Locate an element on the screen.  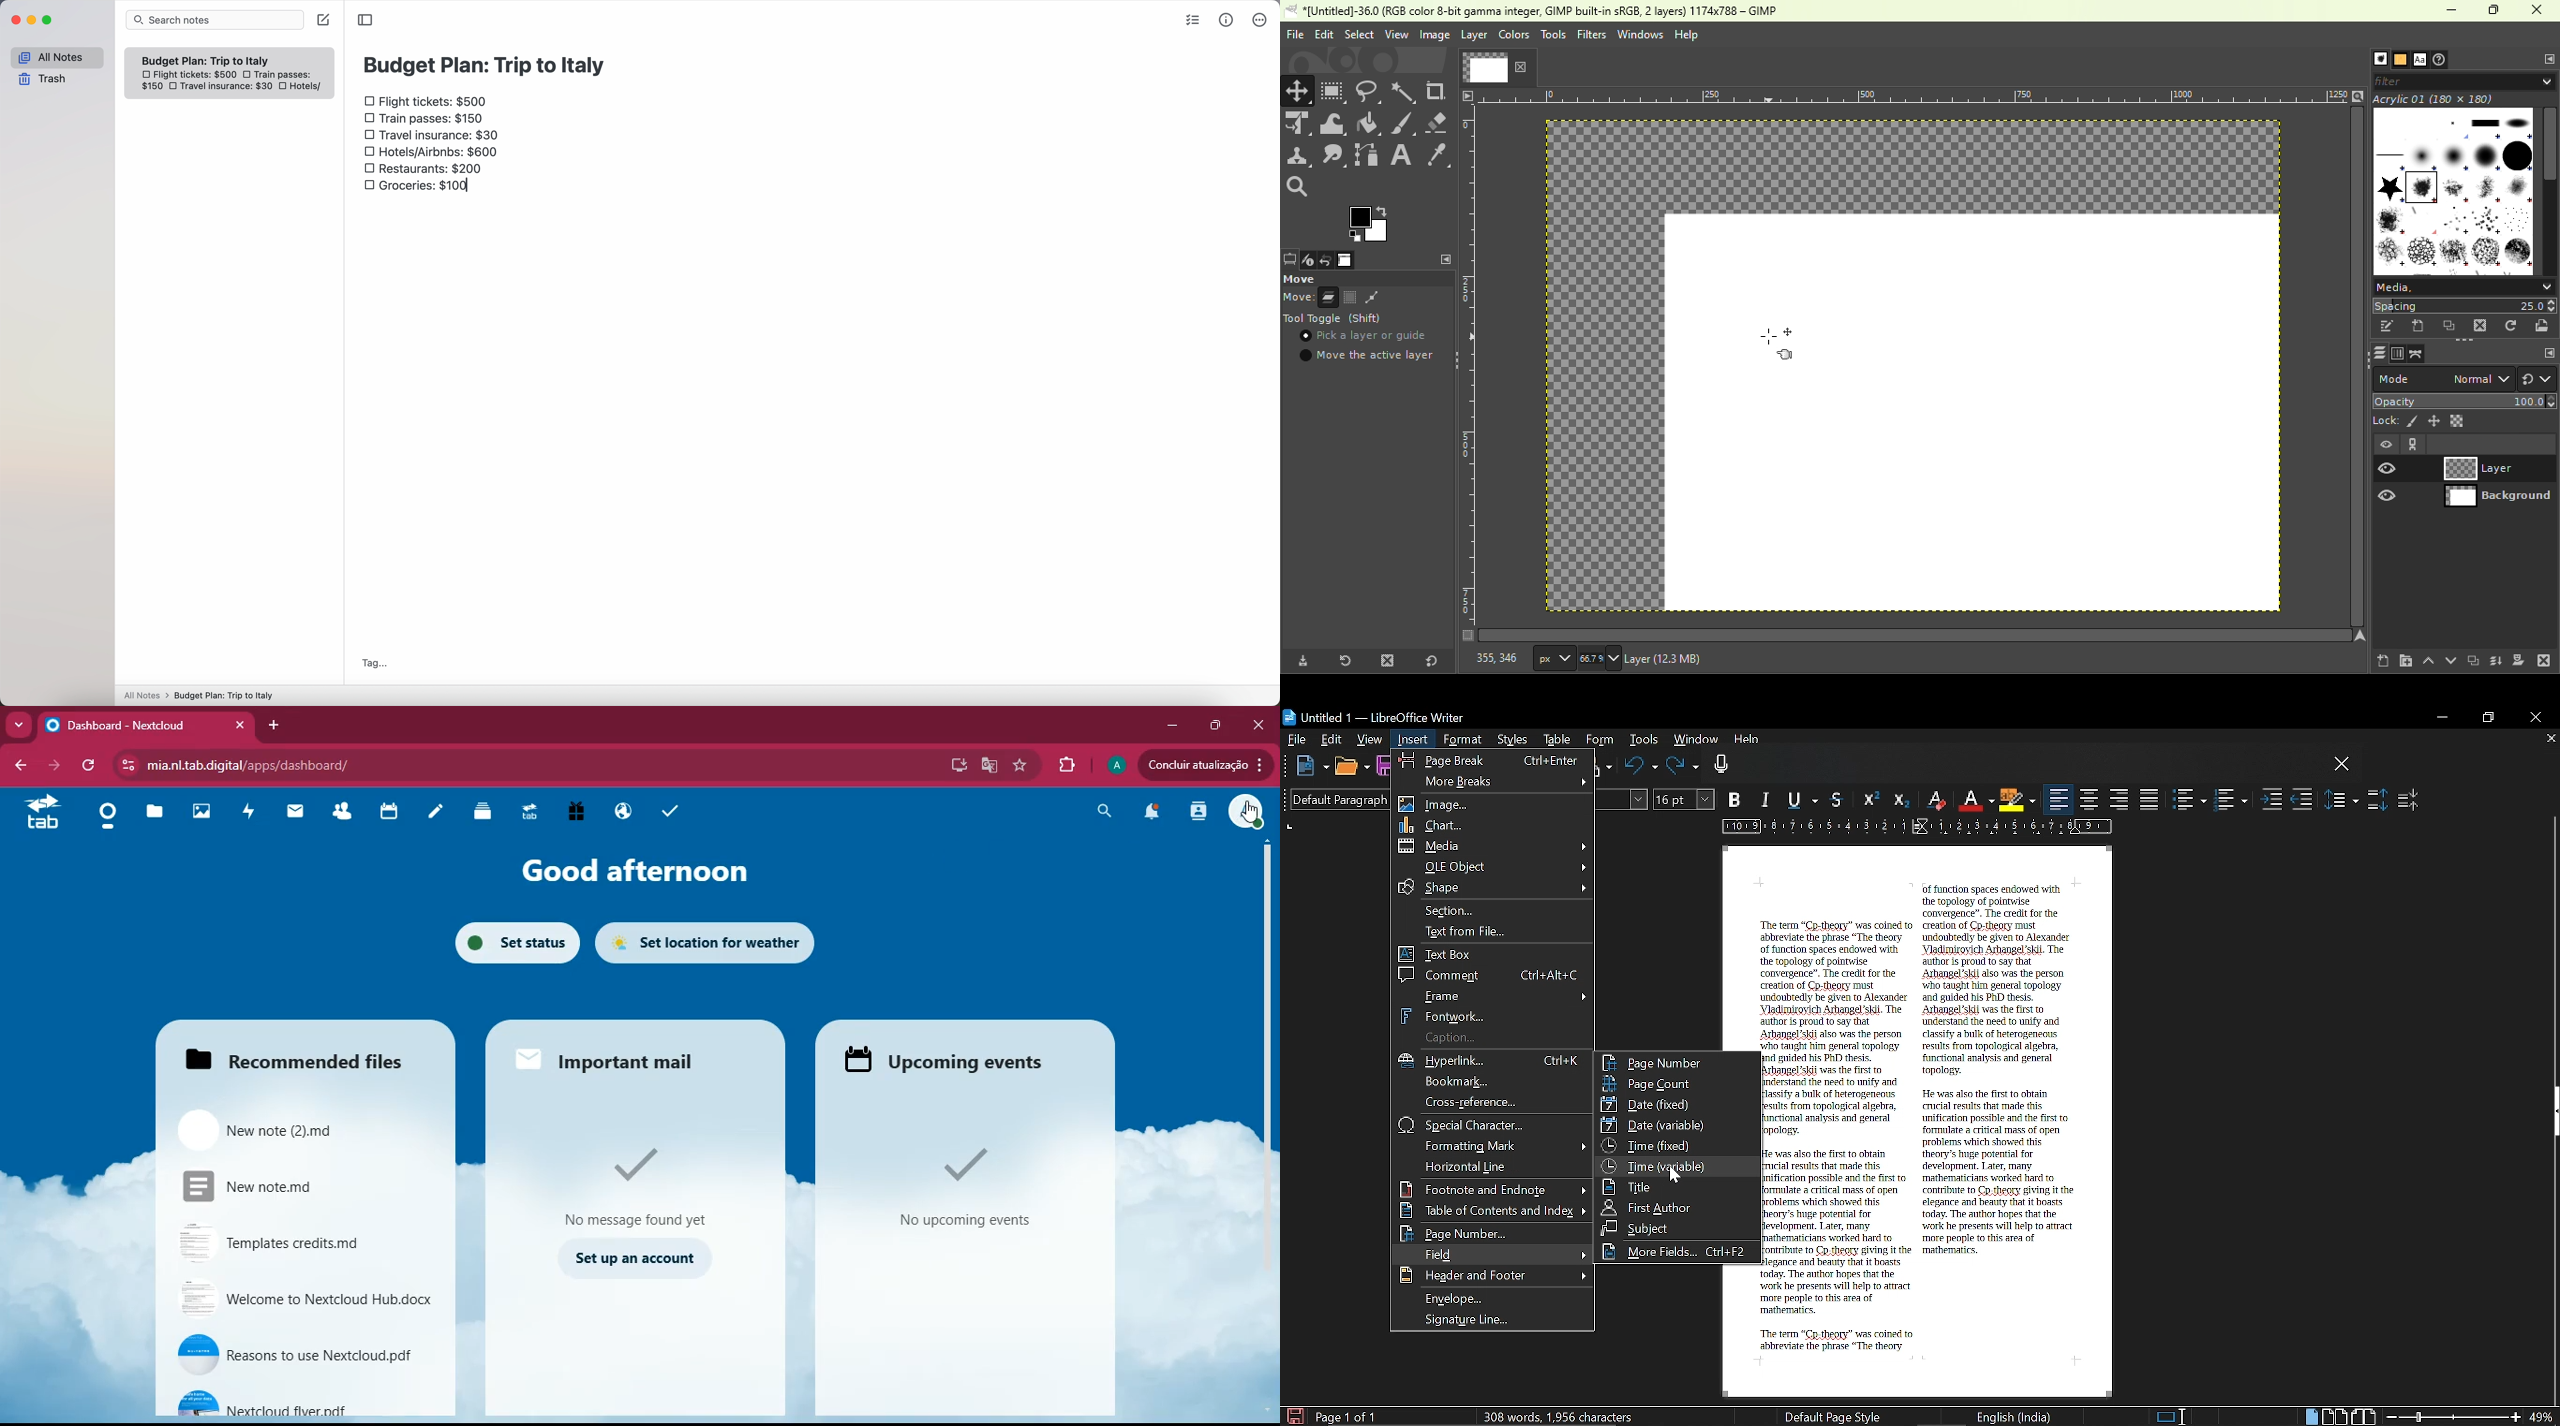
Underline is located at coordinates (1806, 801).